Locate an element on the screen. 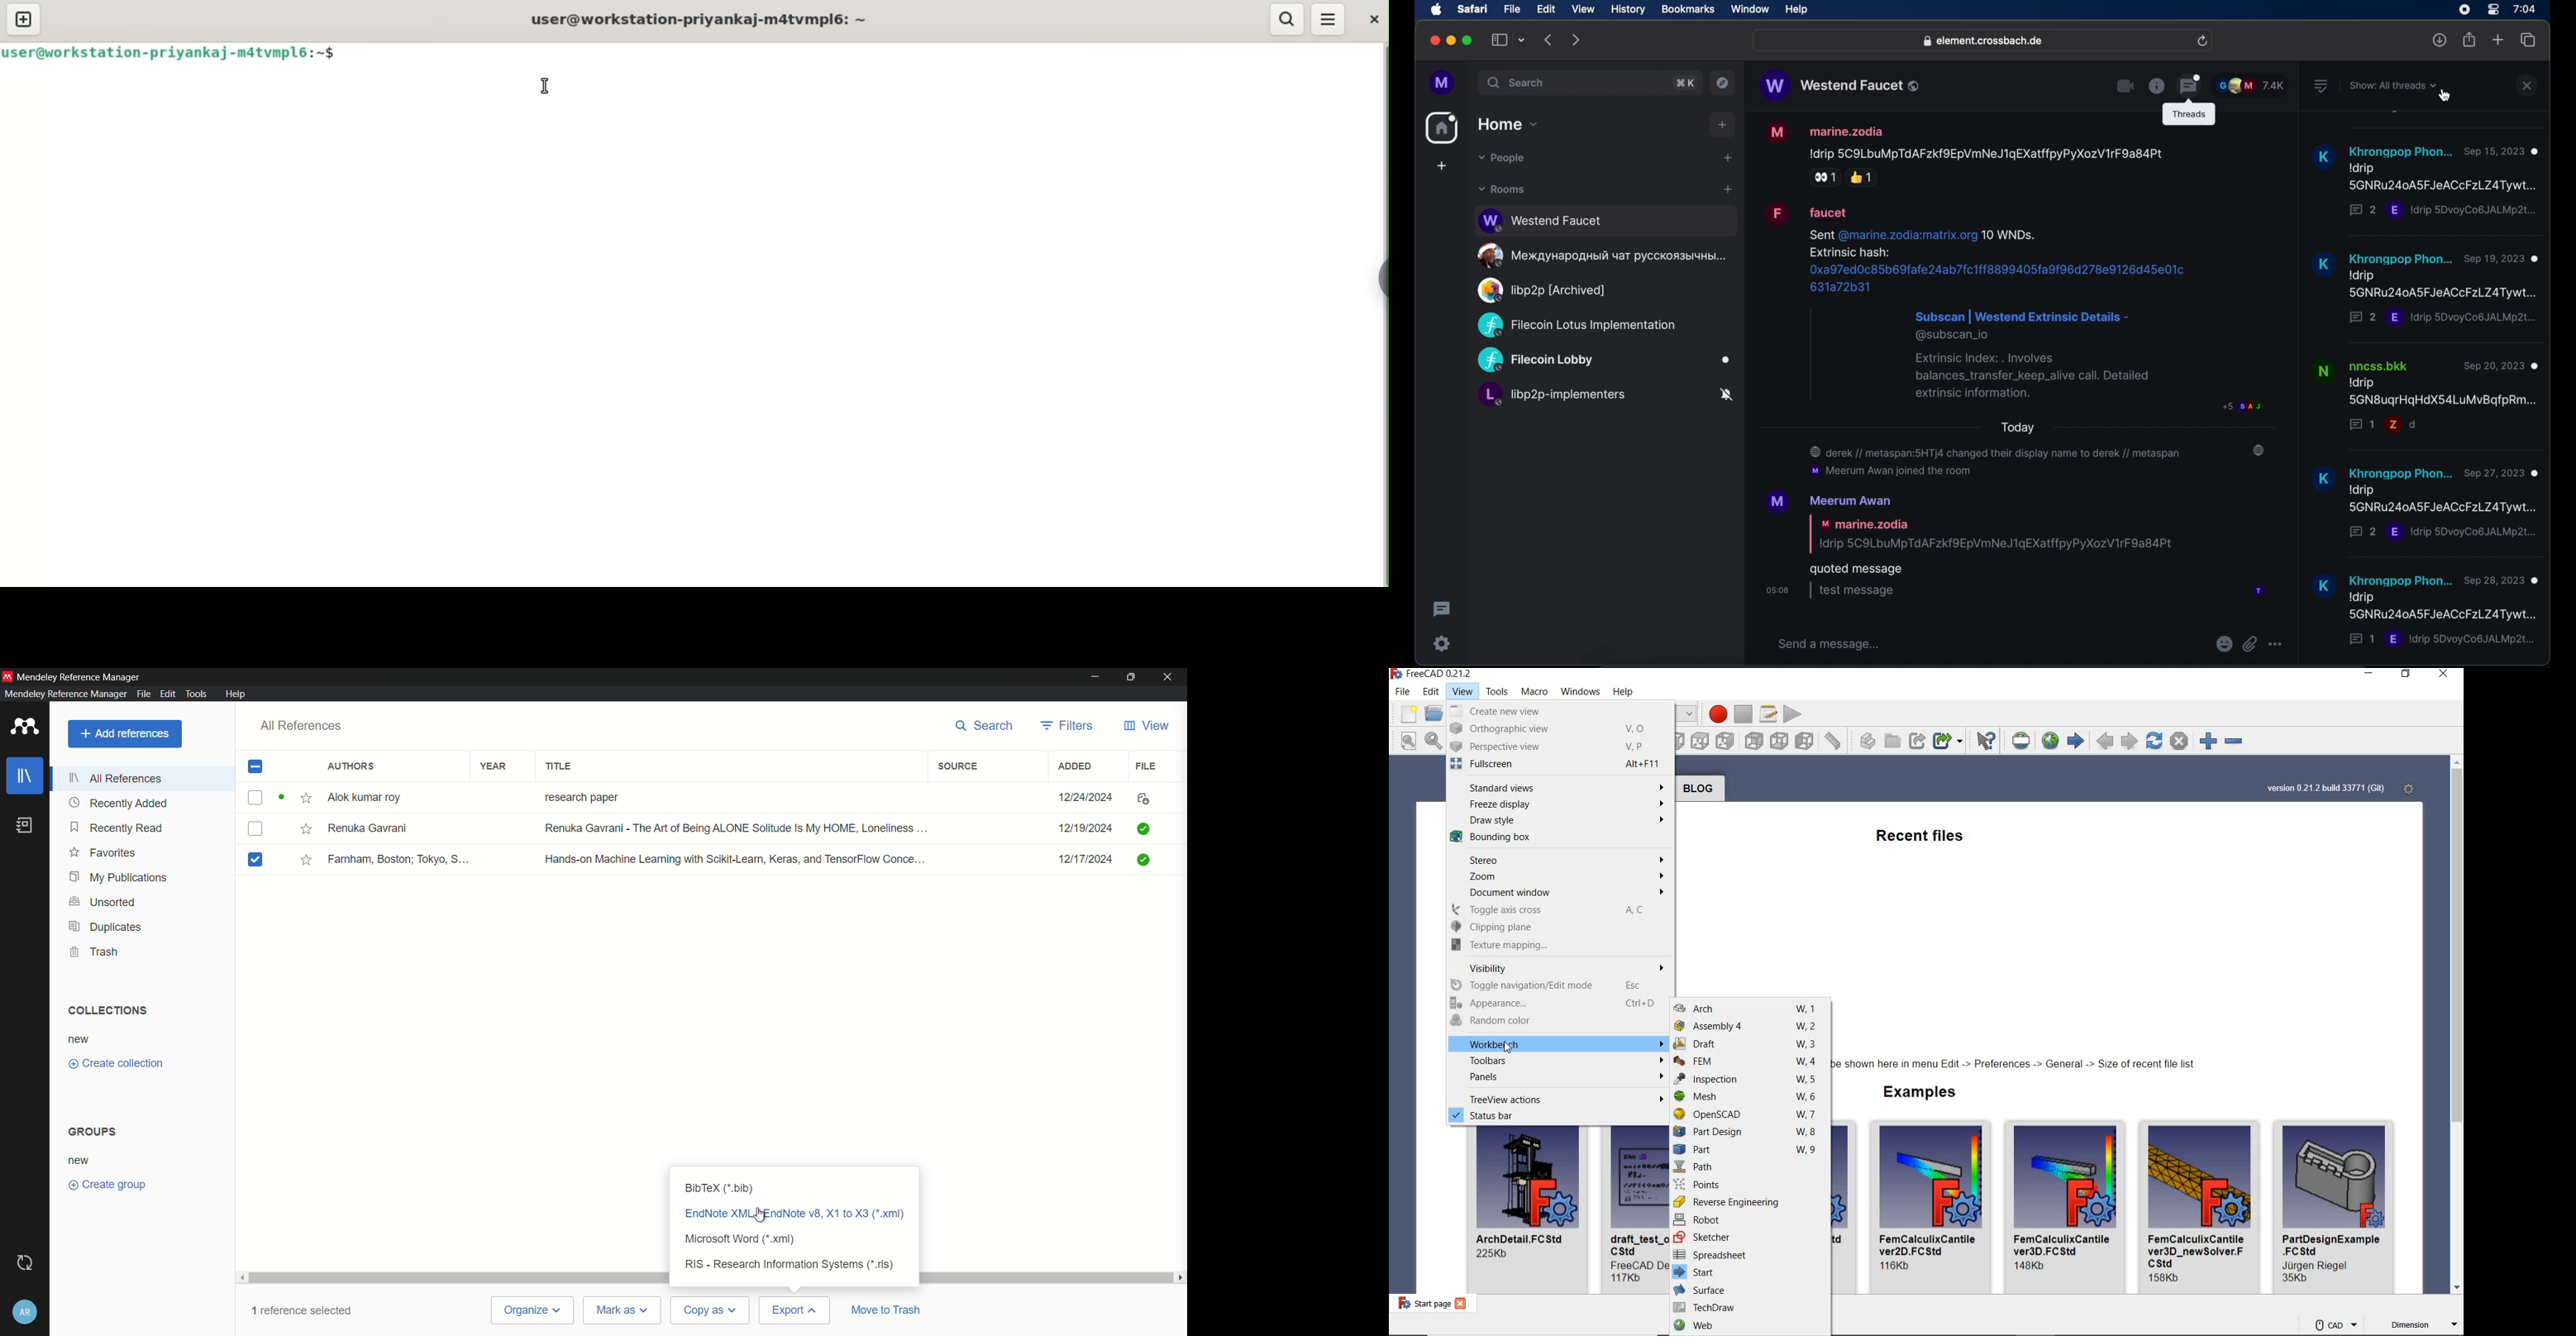  cursor is located at coordinates (543, 87).